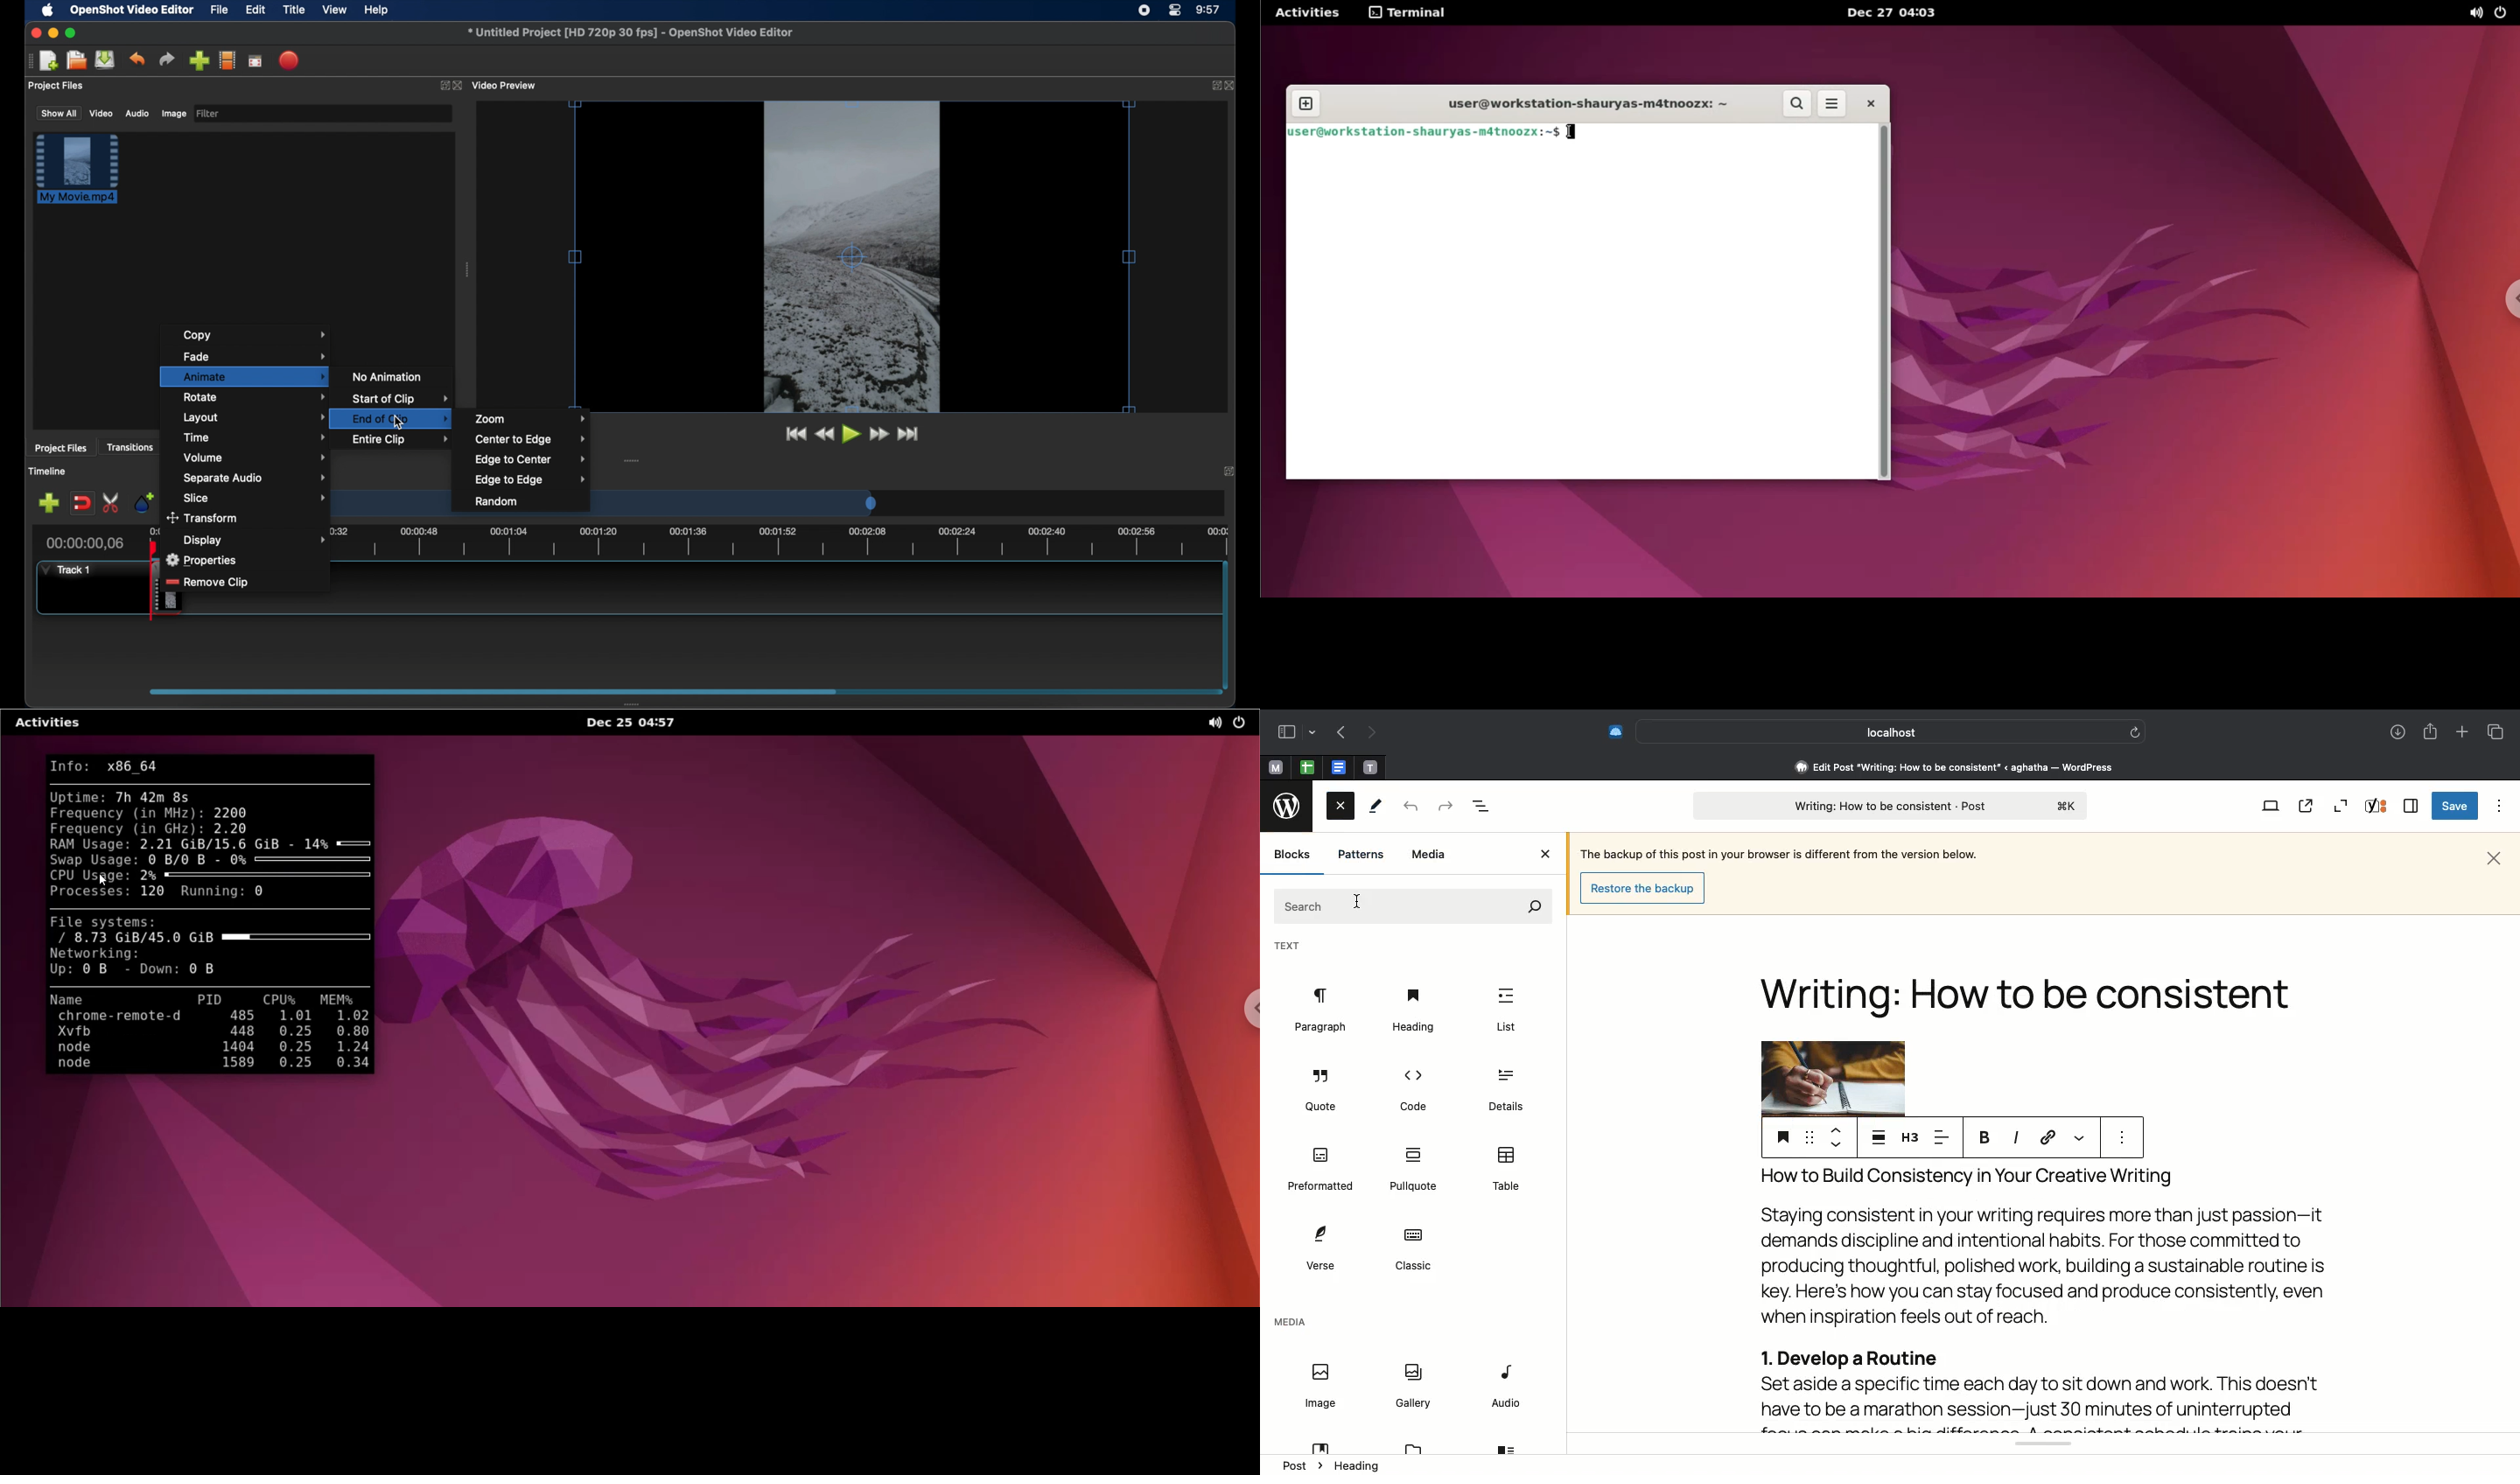 The image size is (2520, 1484). Describe the element at coordinates (83, 175) in the screenshot. I see `clip highlighted` at that location.